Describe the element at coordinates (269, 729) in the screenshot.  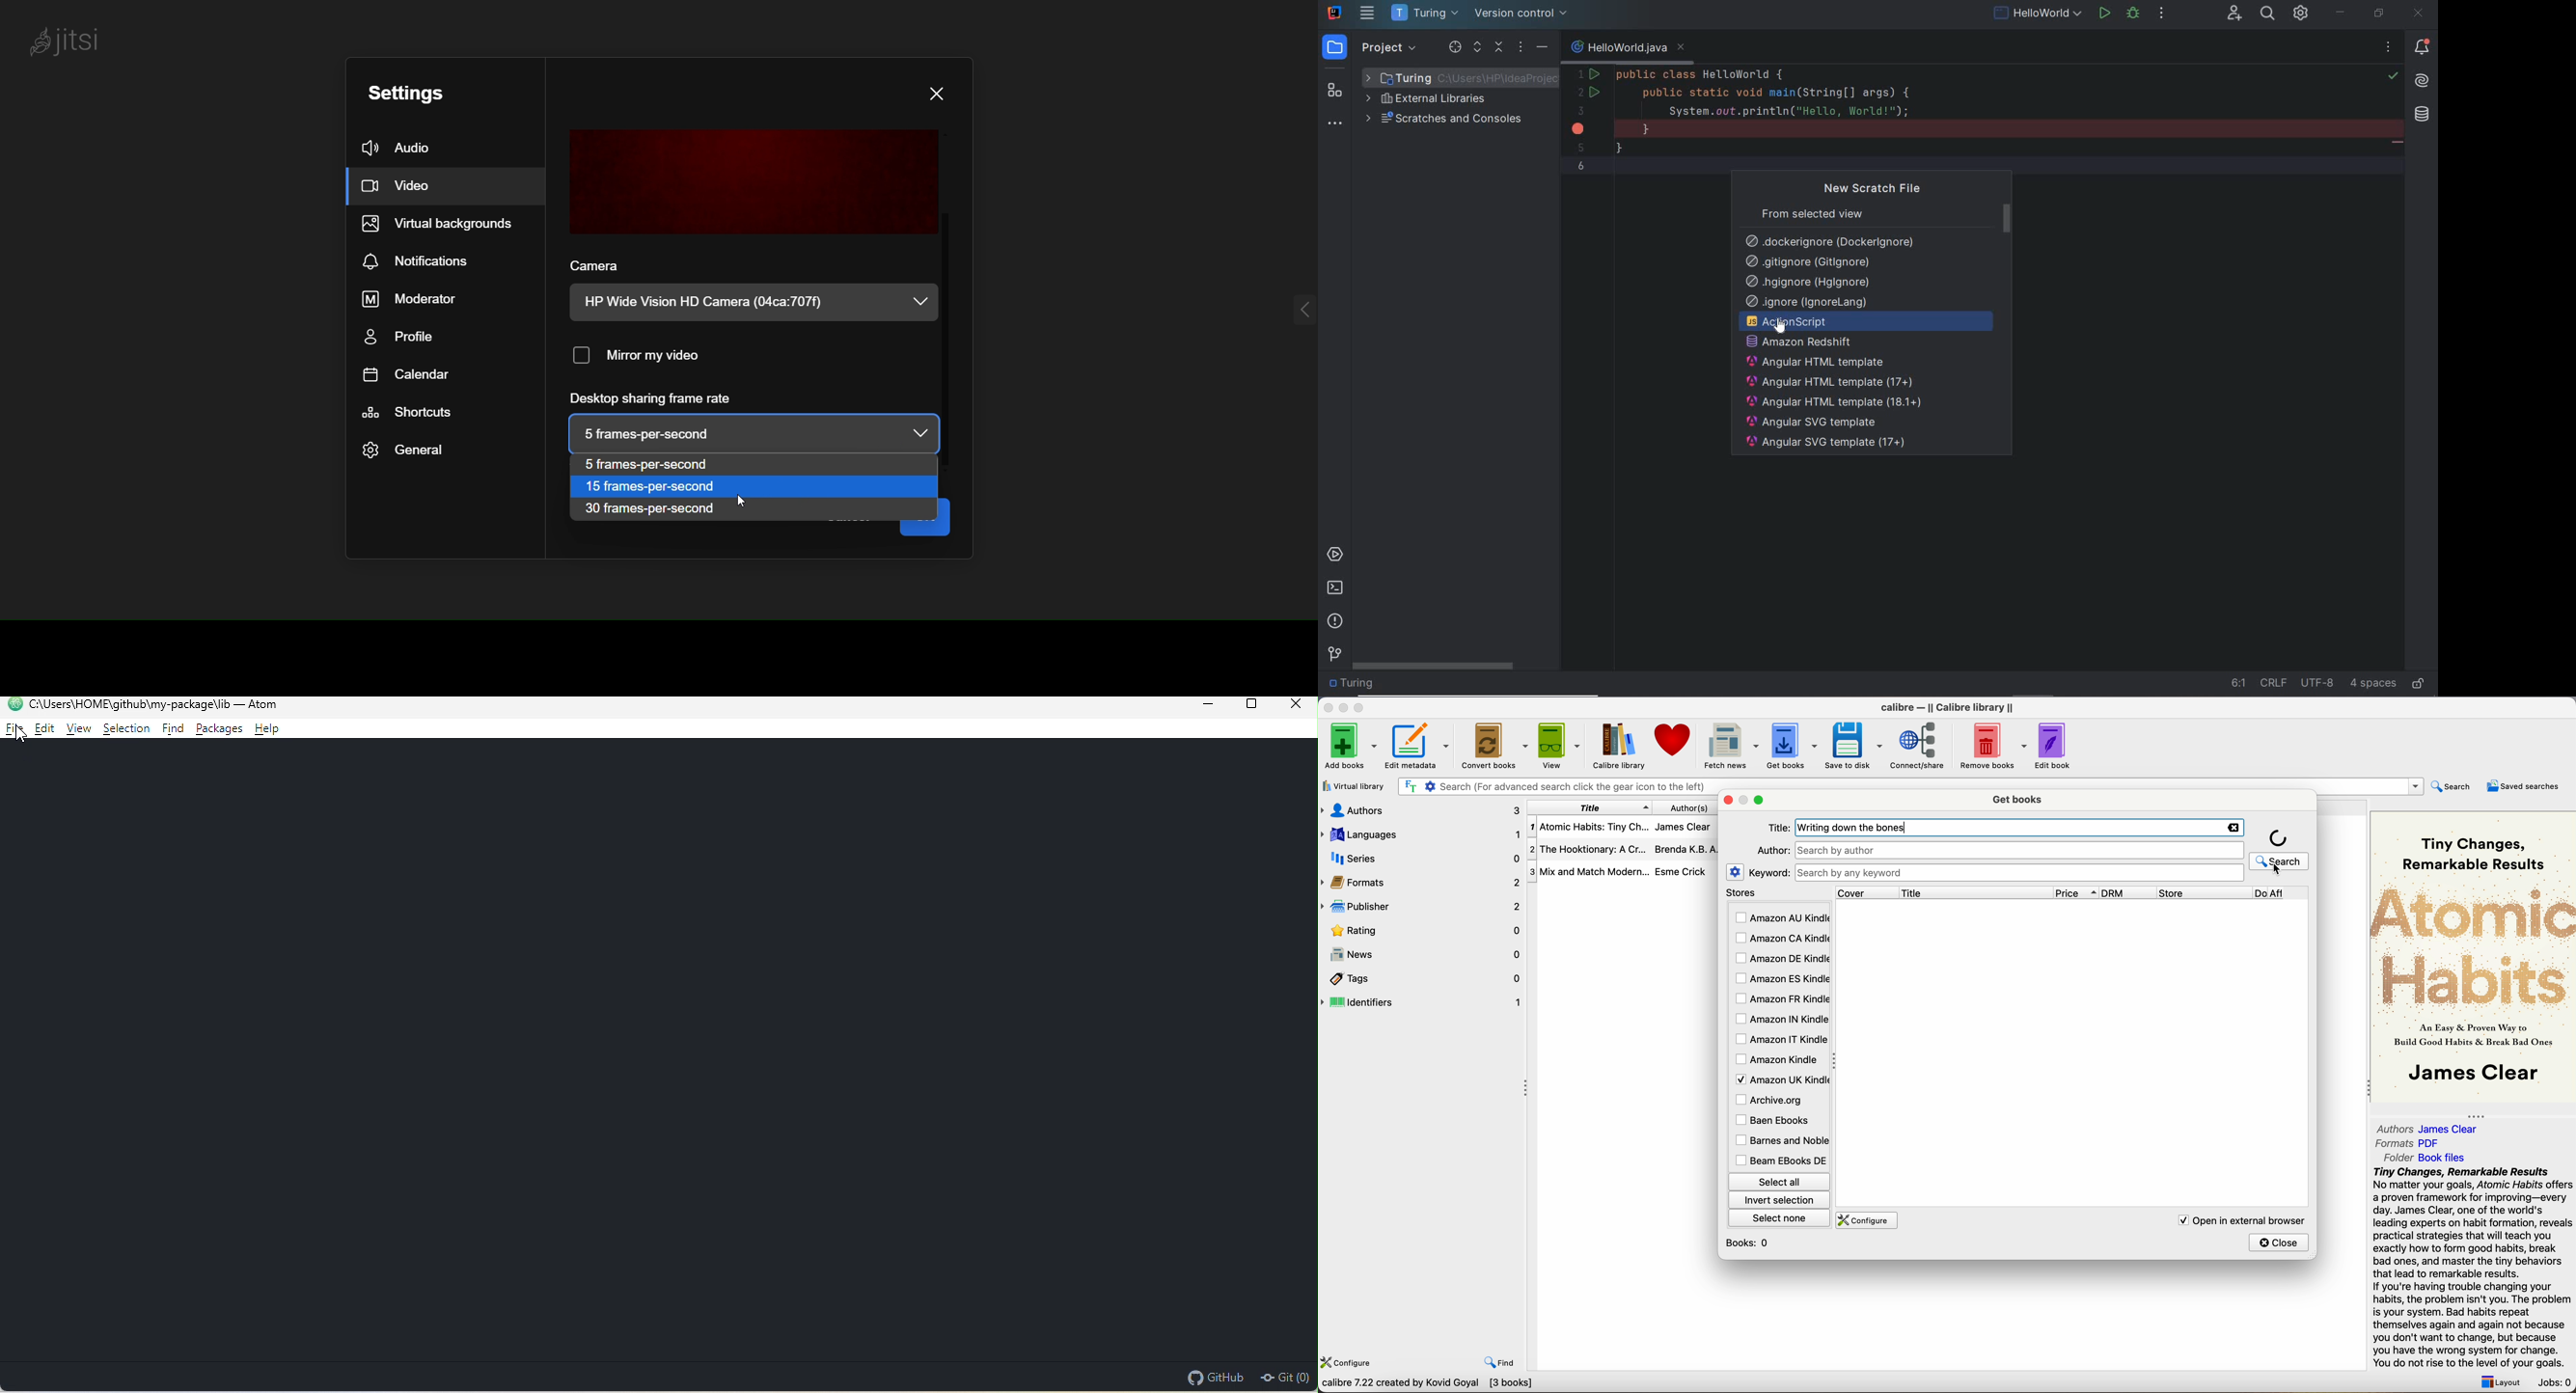
I see `help` at that location.